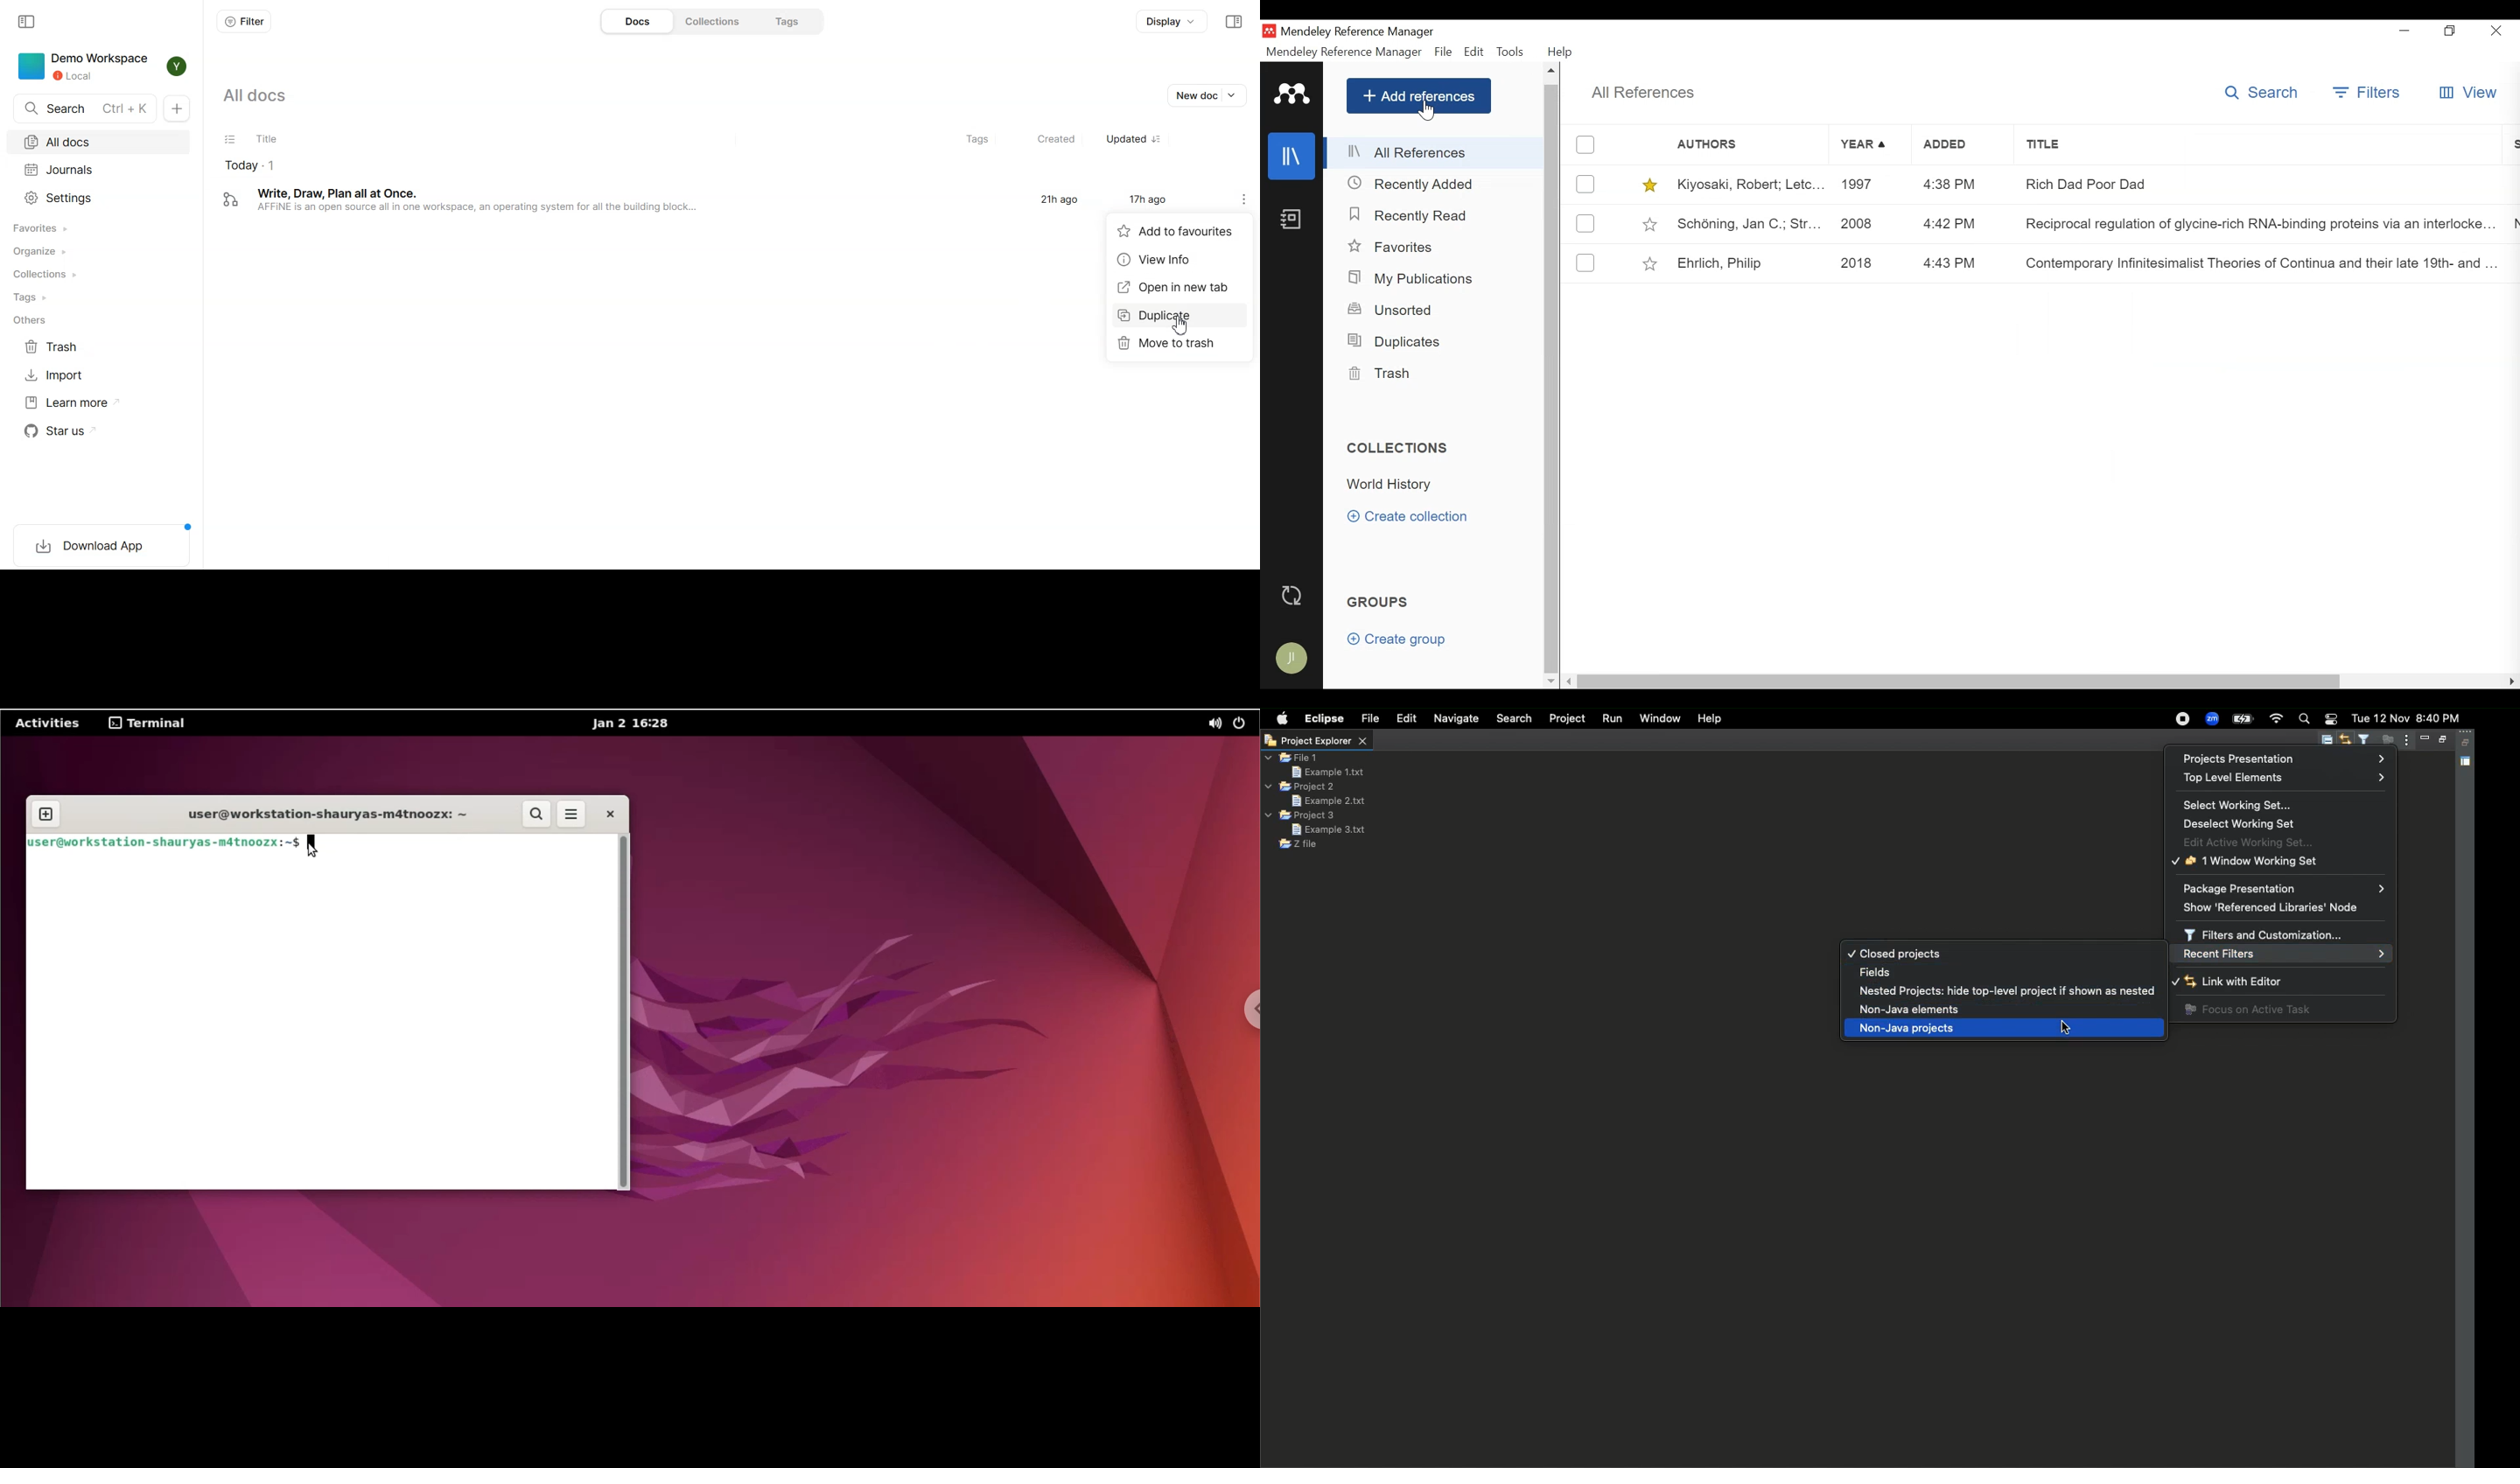  What do you see at coordinates (1587, 144) in the screenshot?
I see `(un)select` at bounding box center [1587, 144].